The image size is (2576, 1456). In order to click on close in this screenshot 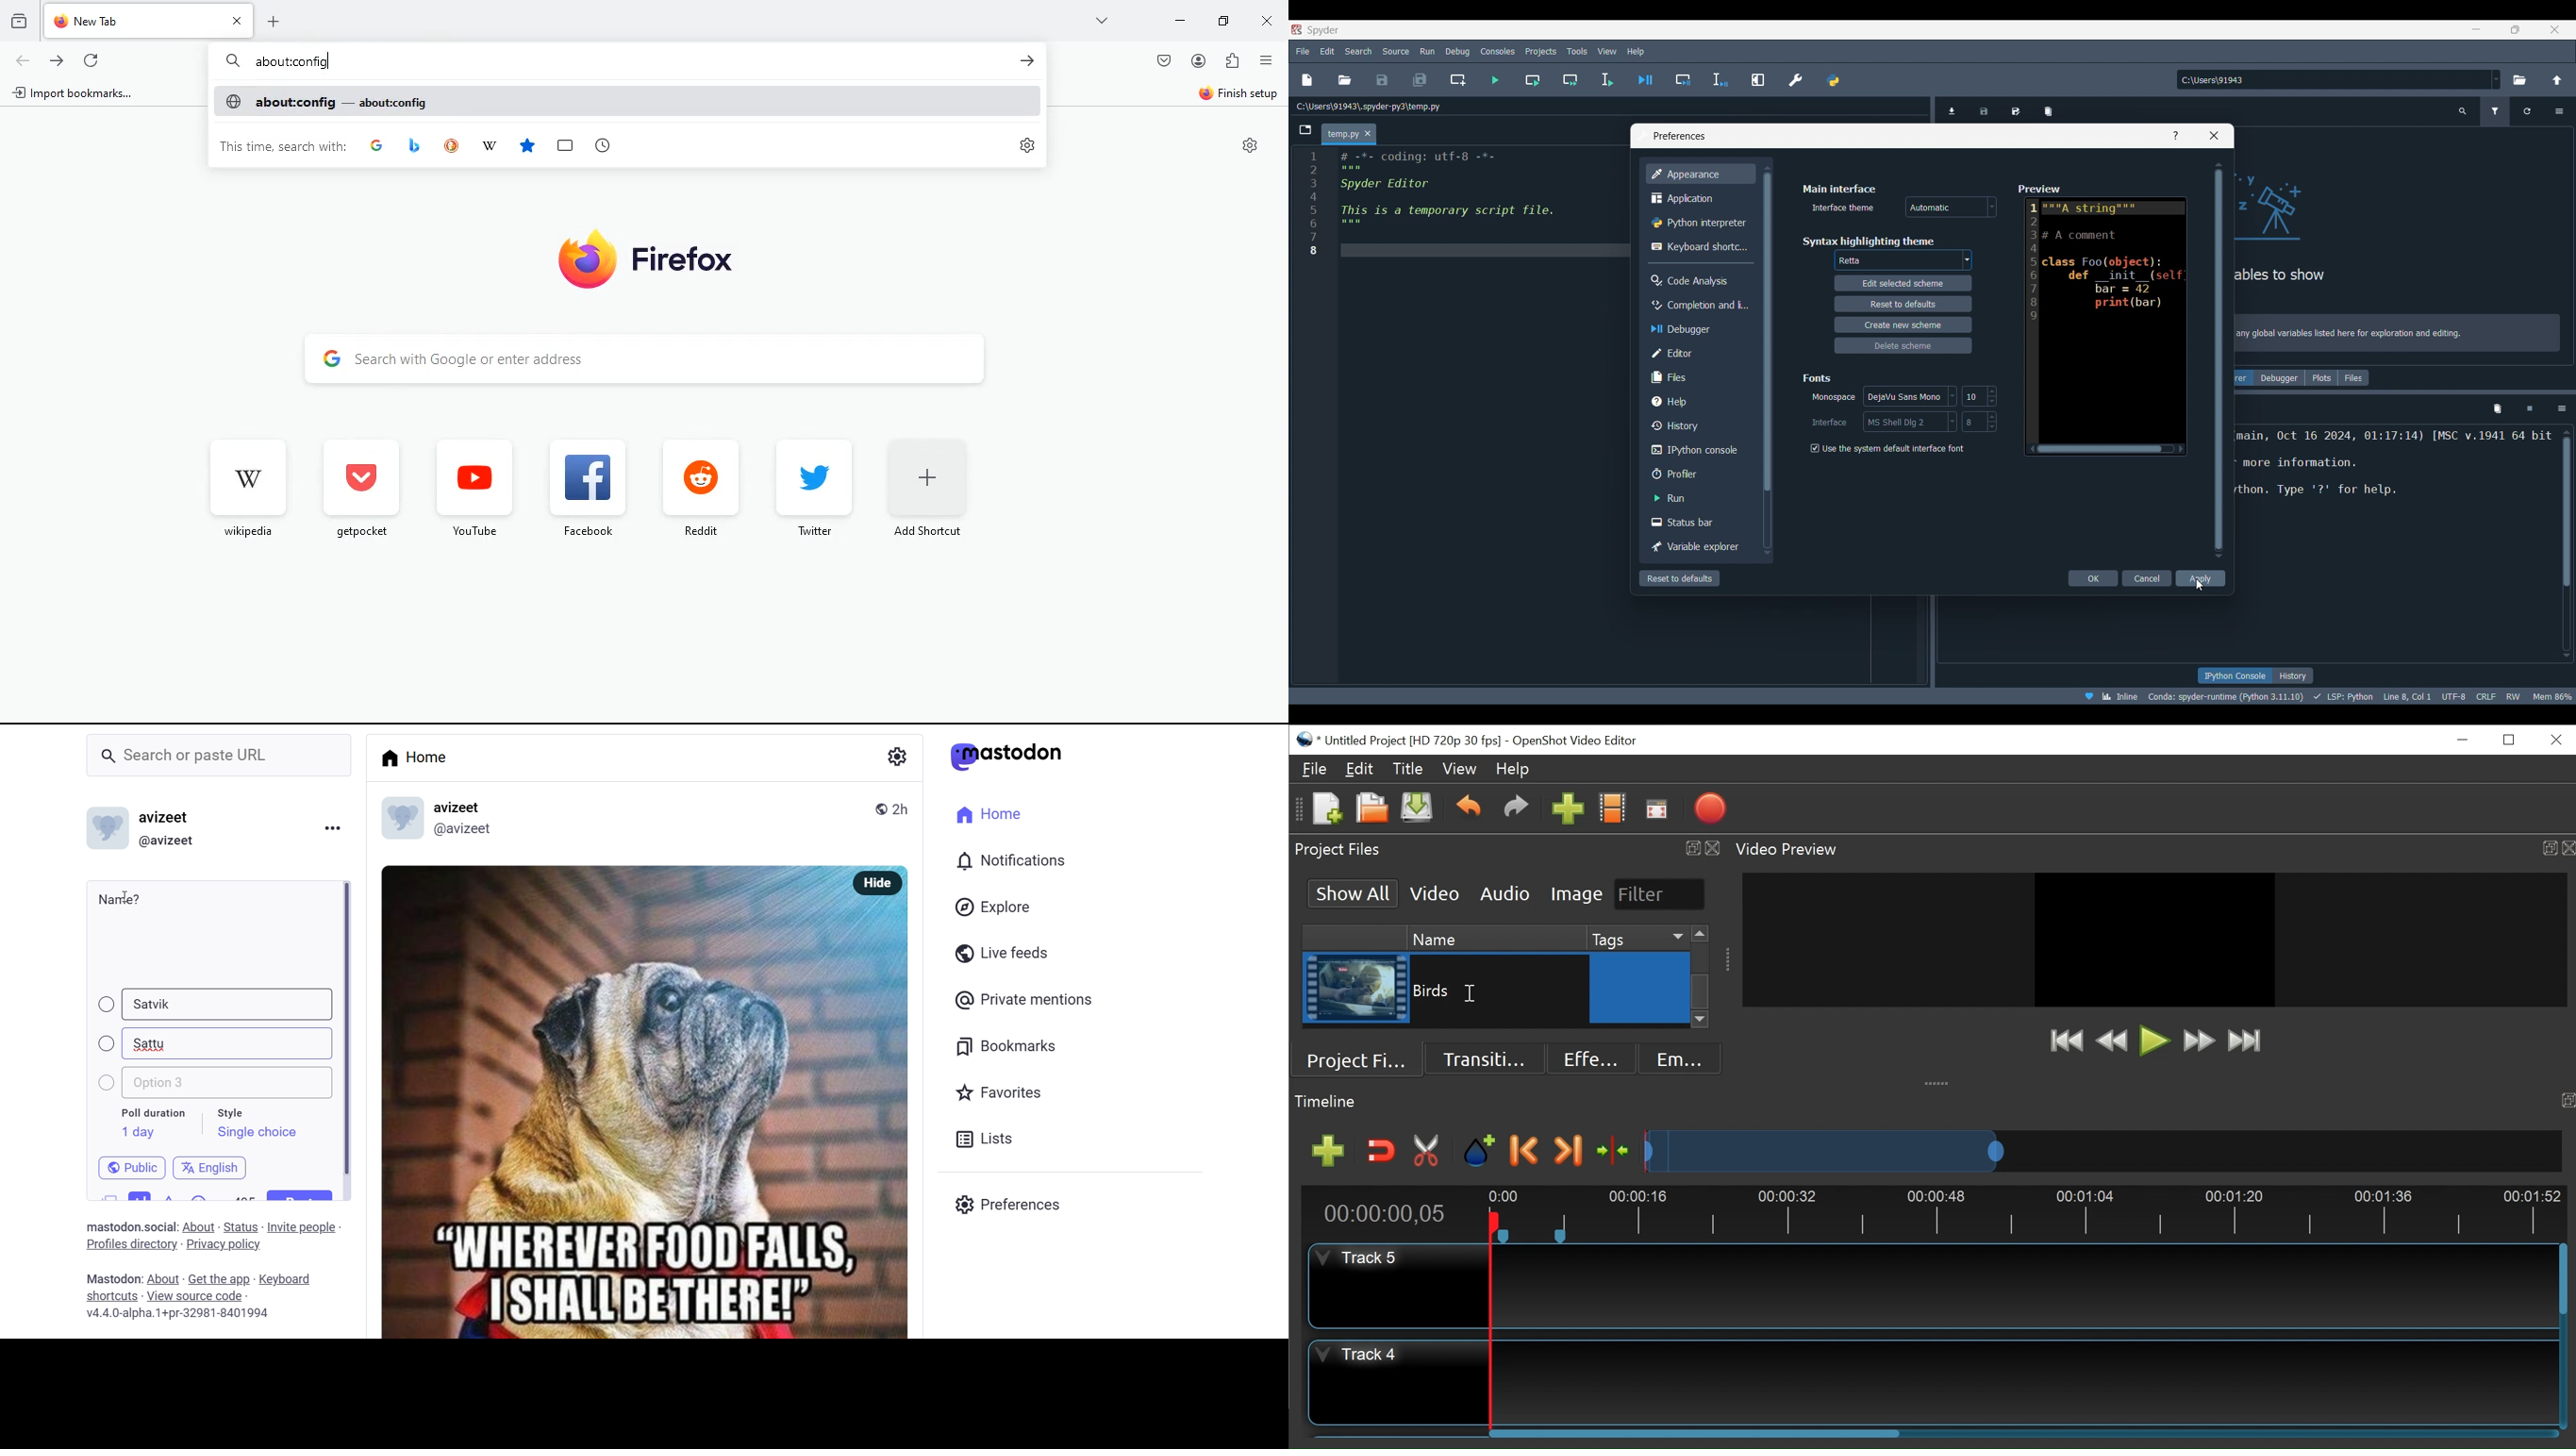, I will do `click(1267, 23)`.